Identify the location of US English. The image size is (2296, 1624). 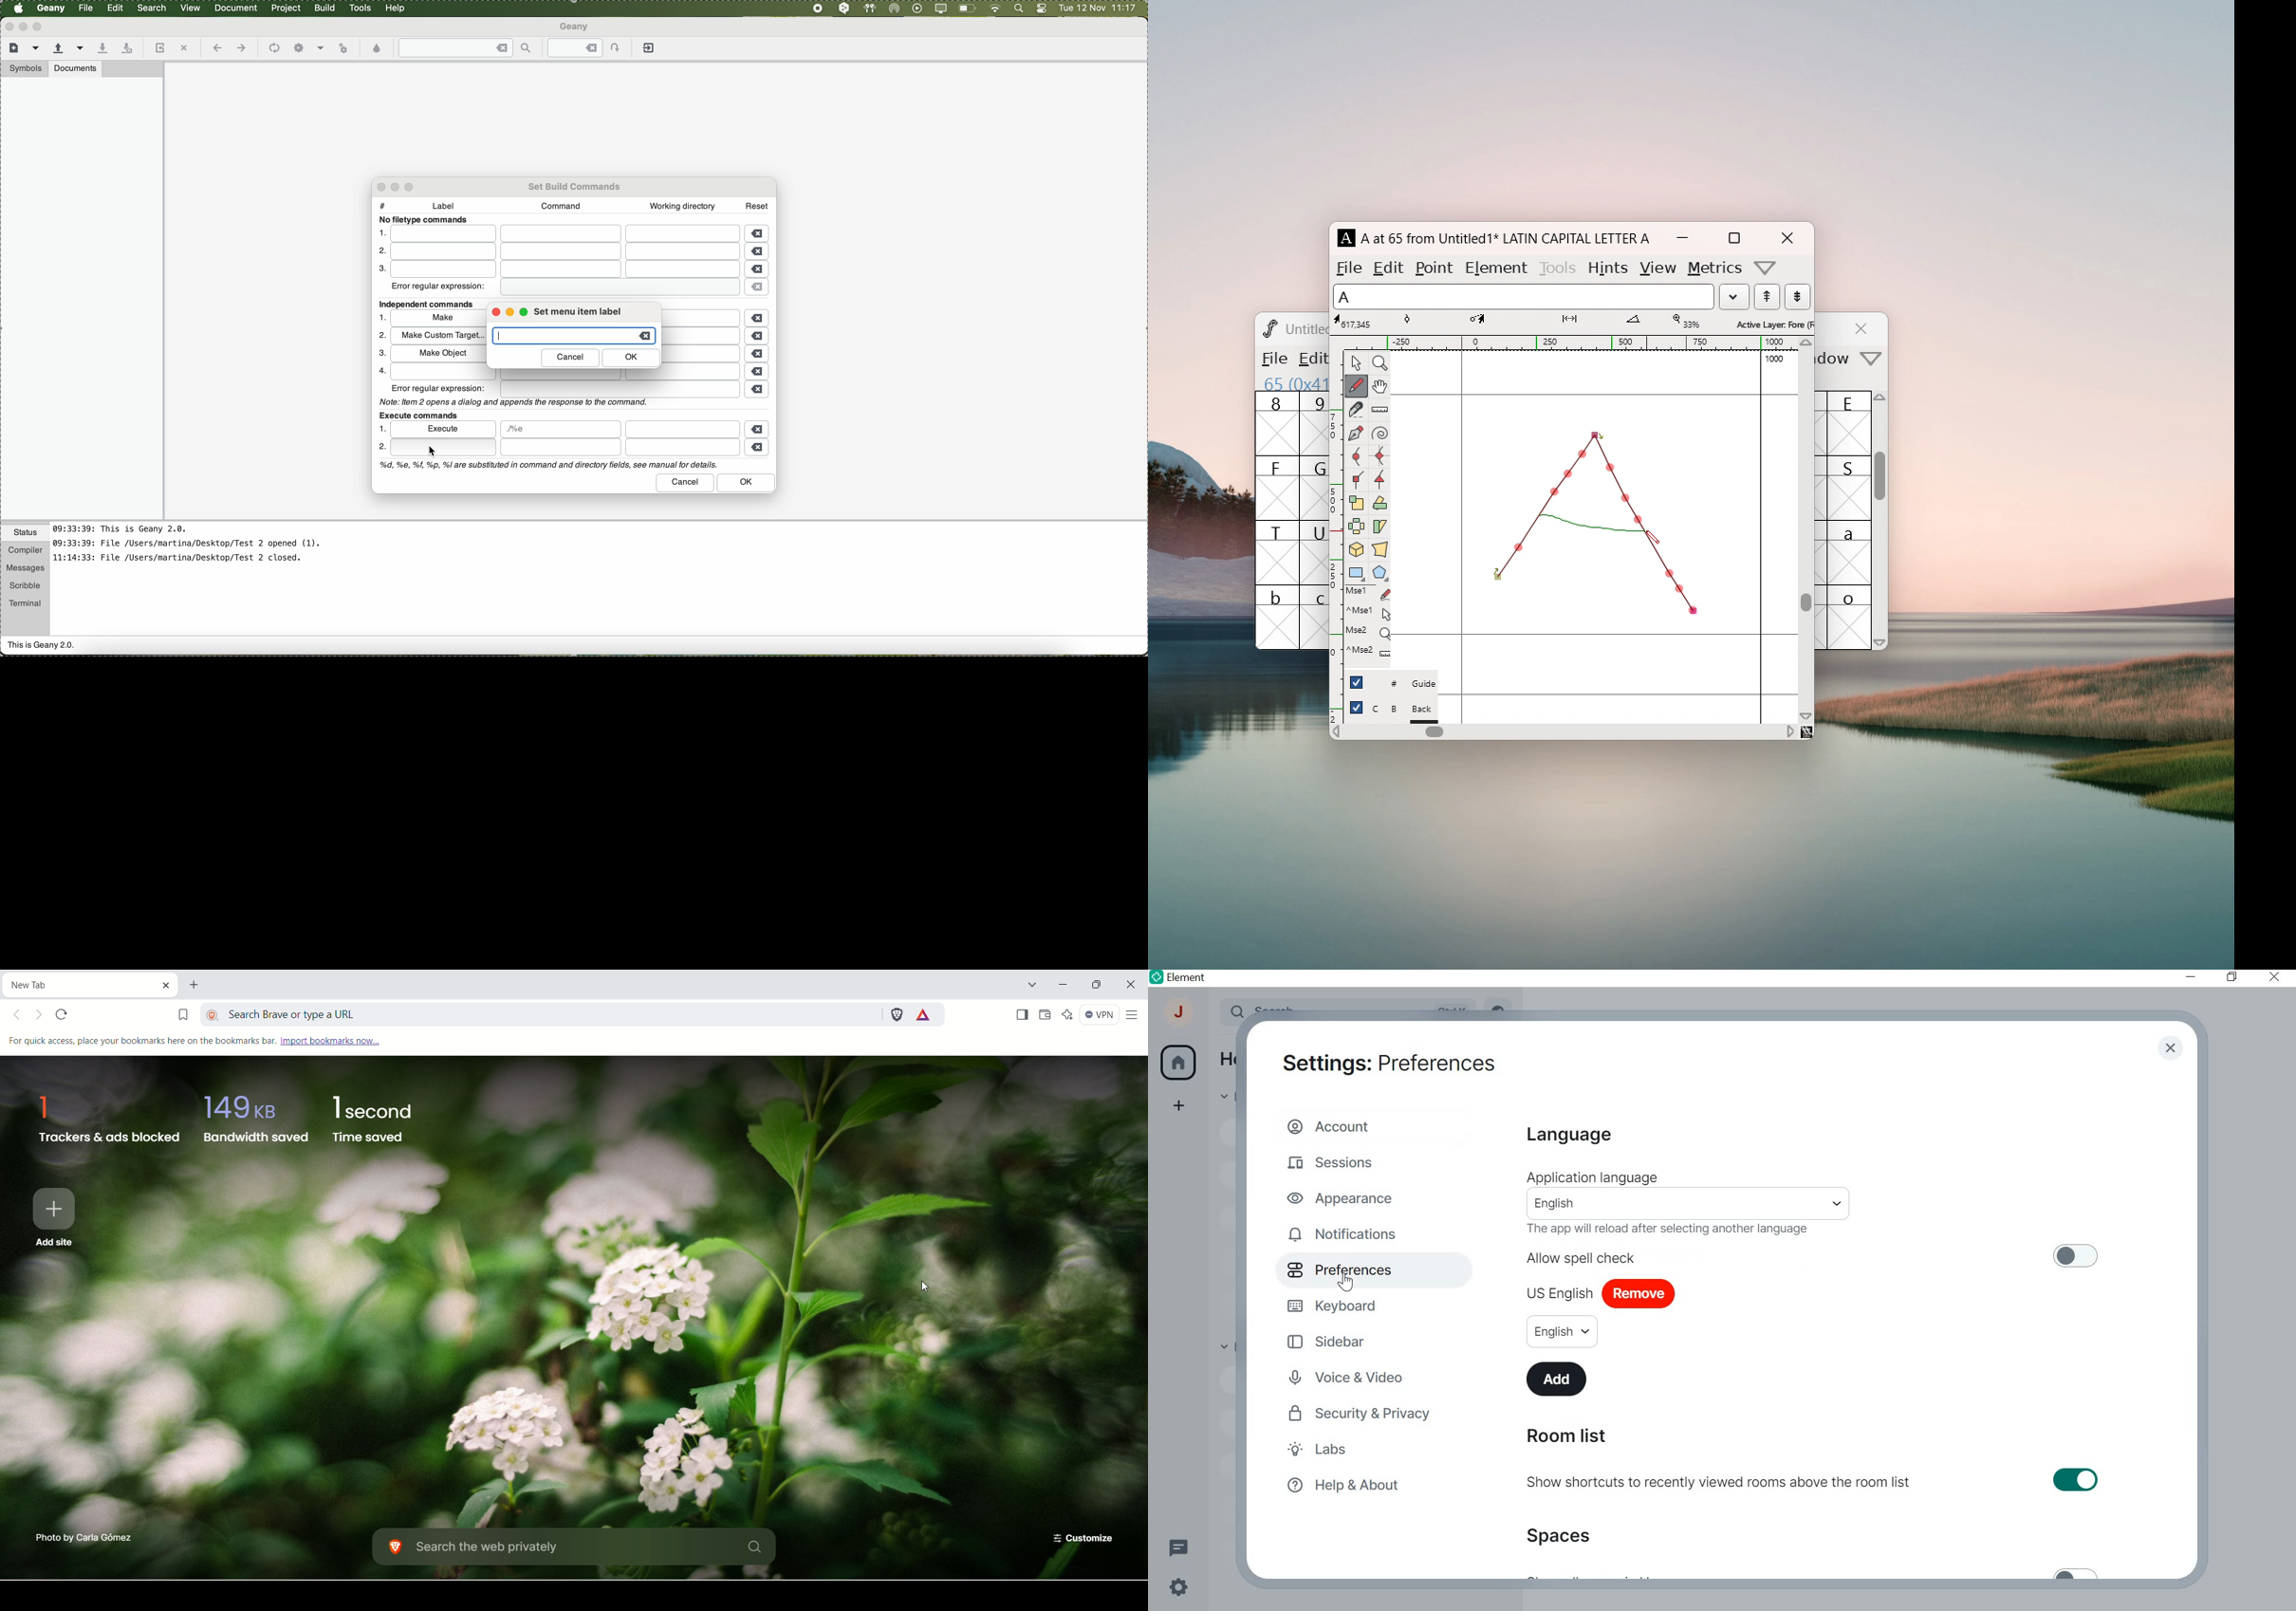
(1560, 1291).